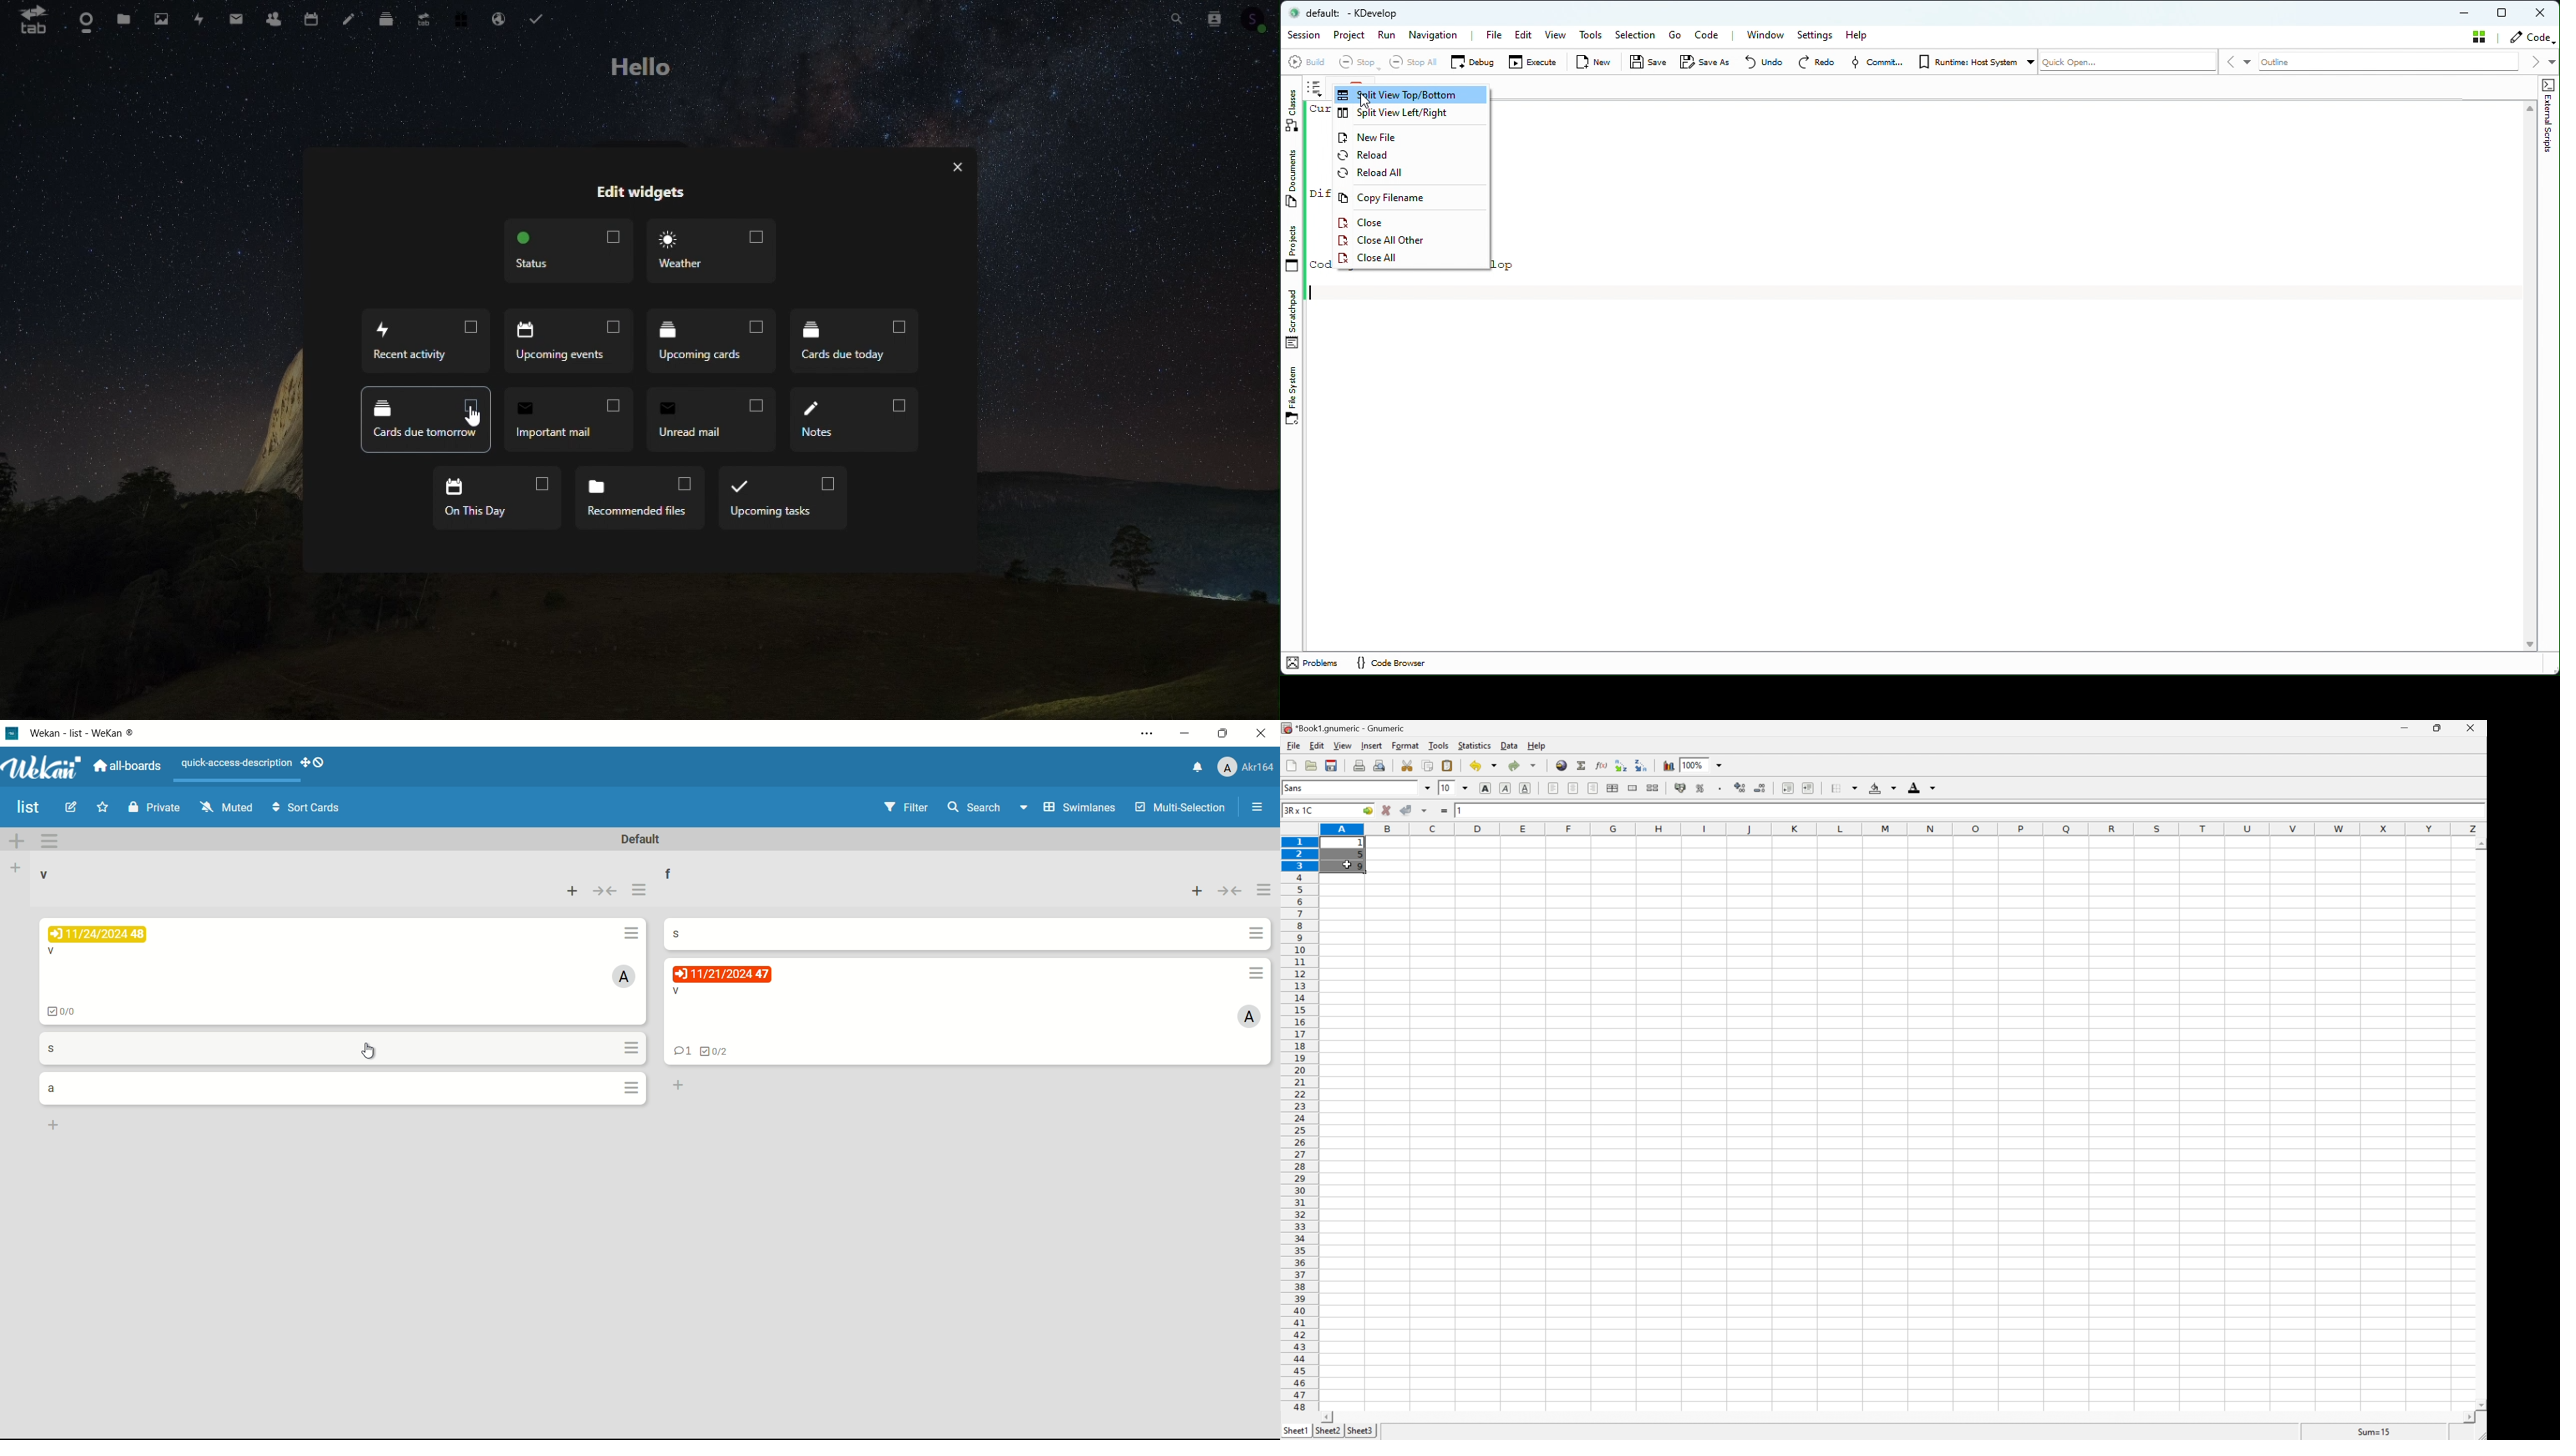  I want to click on Code, so click(1708, 35).